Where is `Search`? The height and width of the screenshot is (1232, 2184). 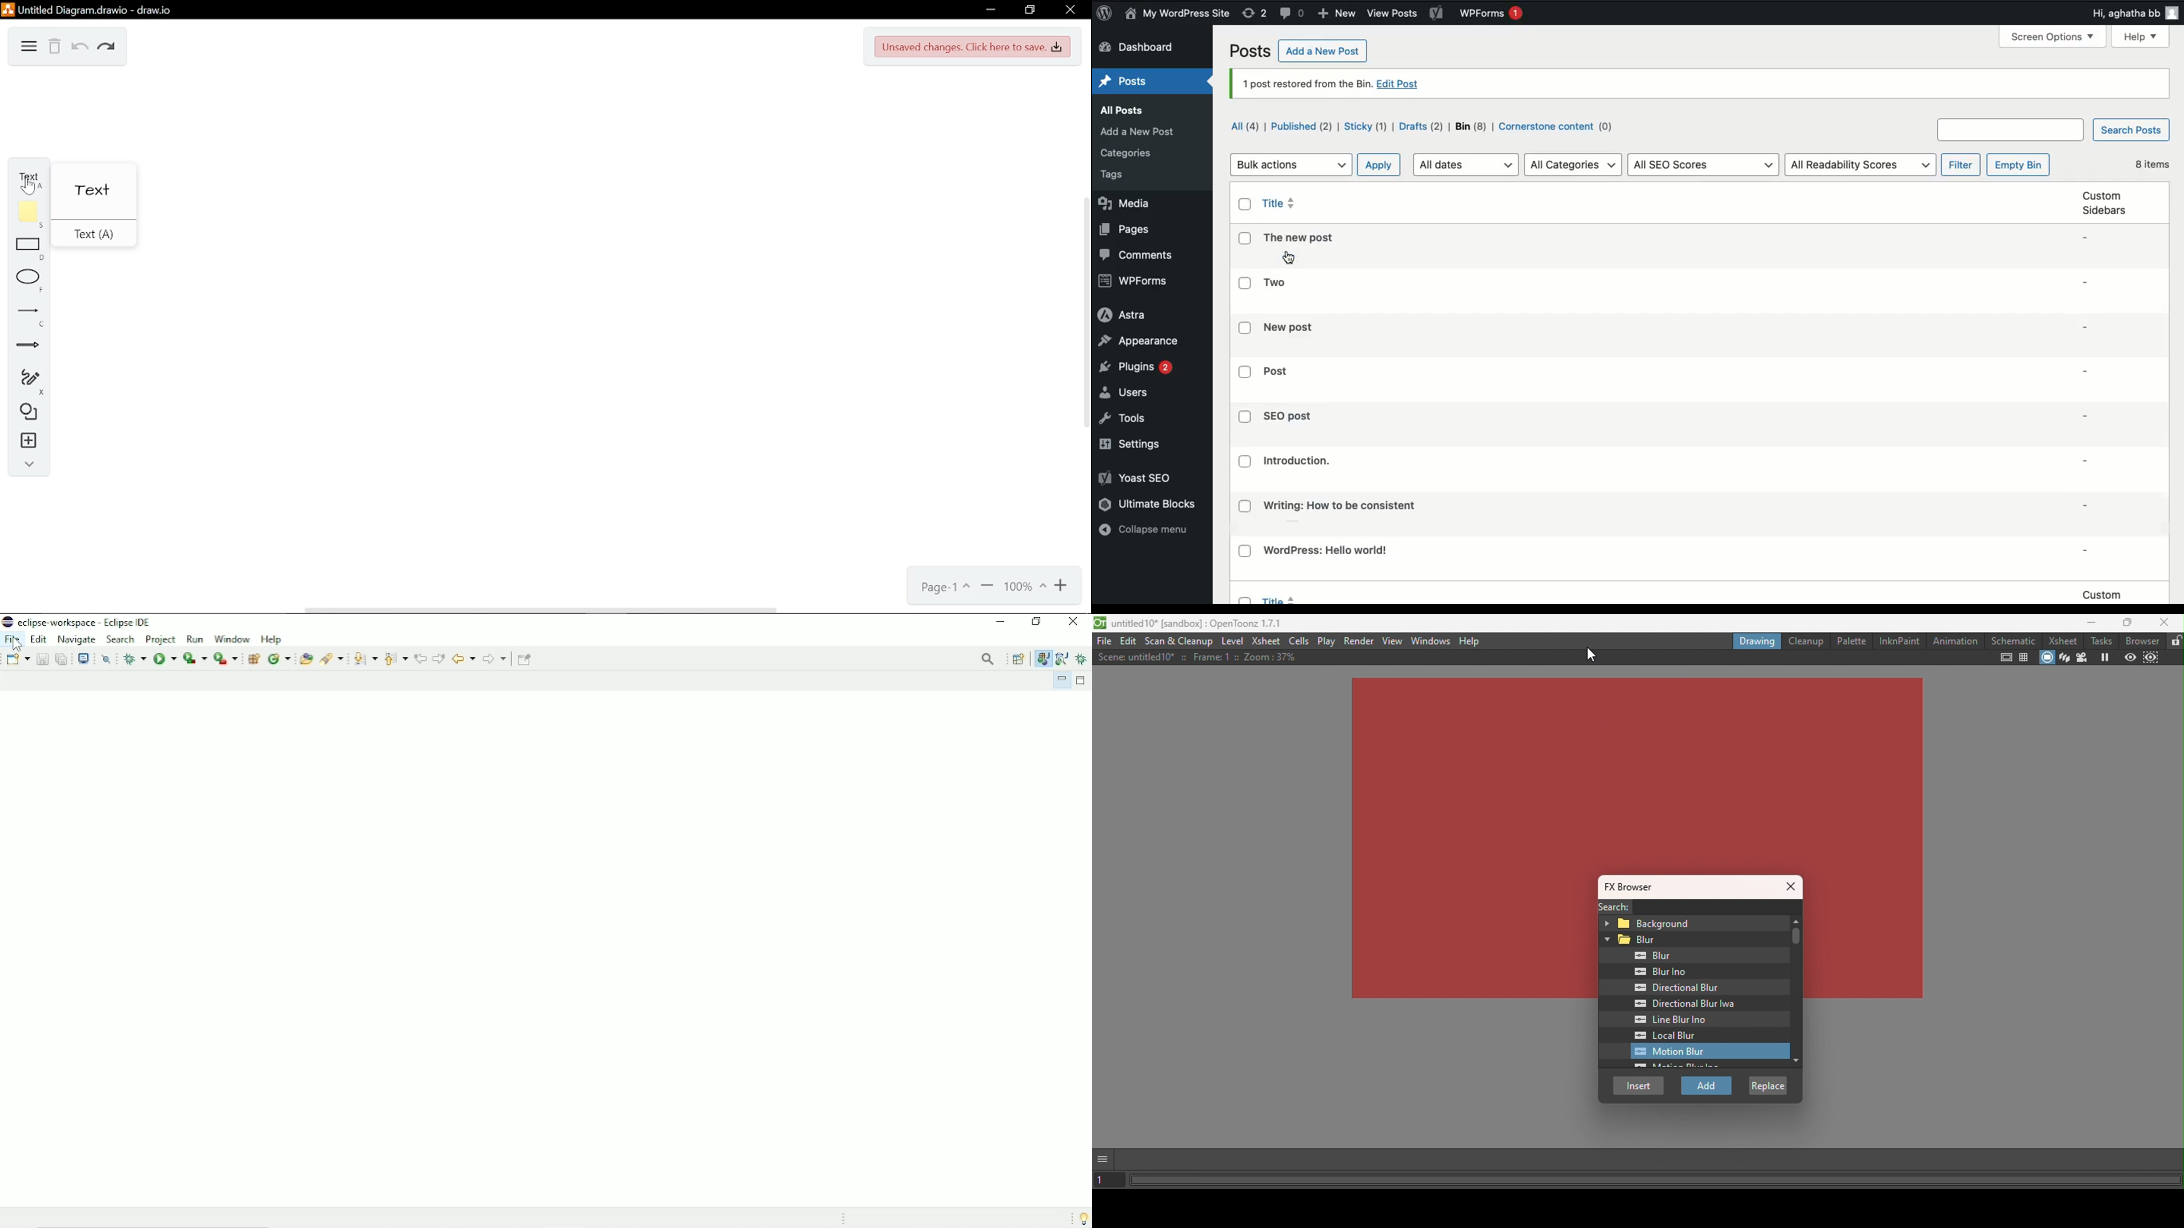 Search is located at coordinates (120, 640).